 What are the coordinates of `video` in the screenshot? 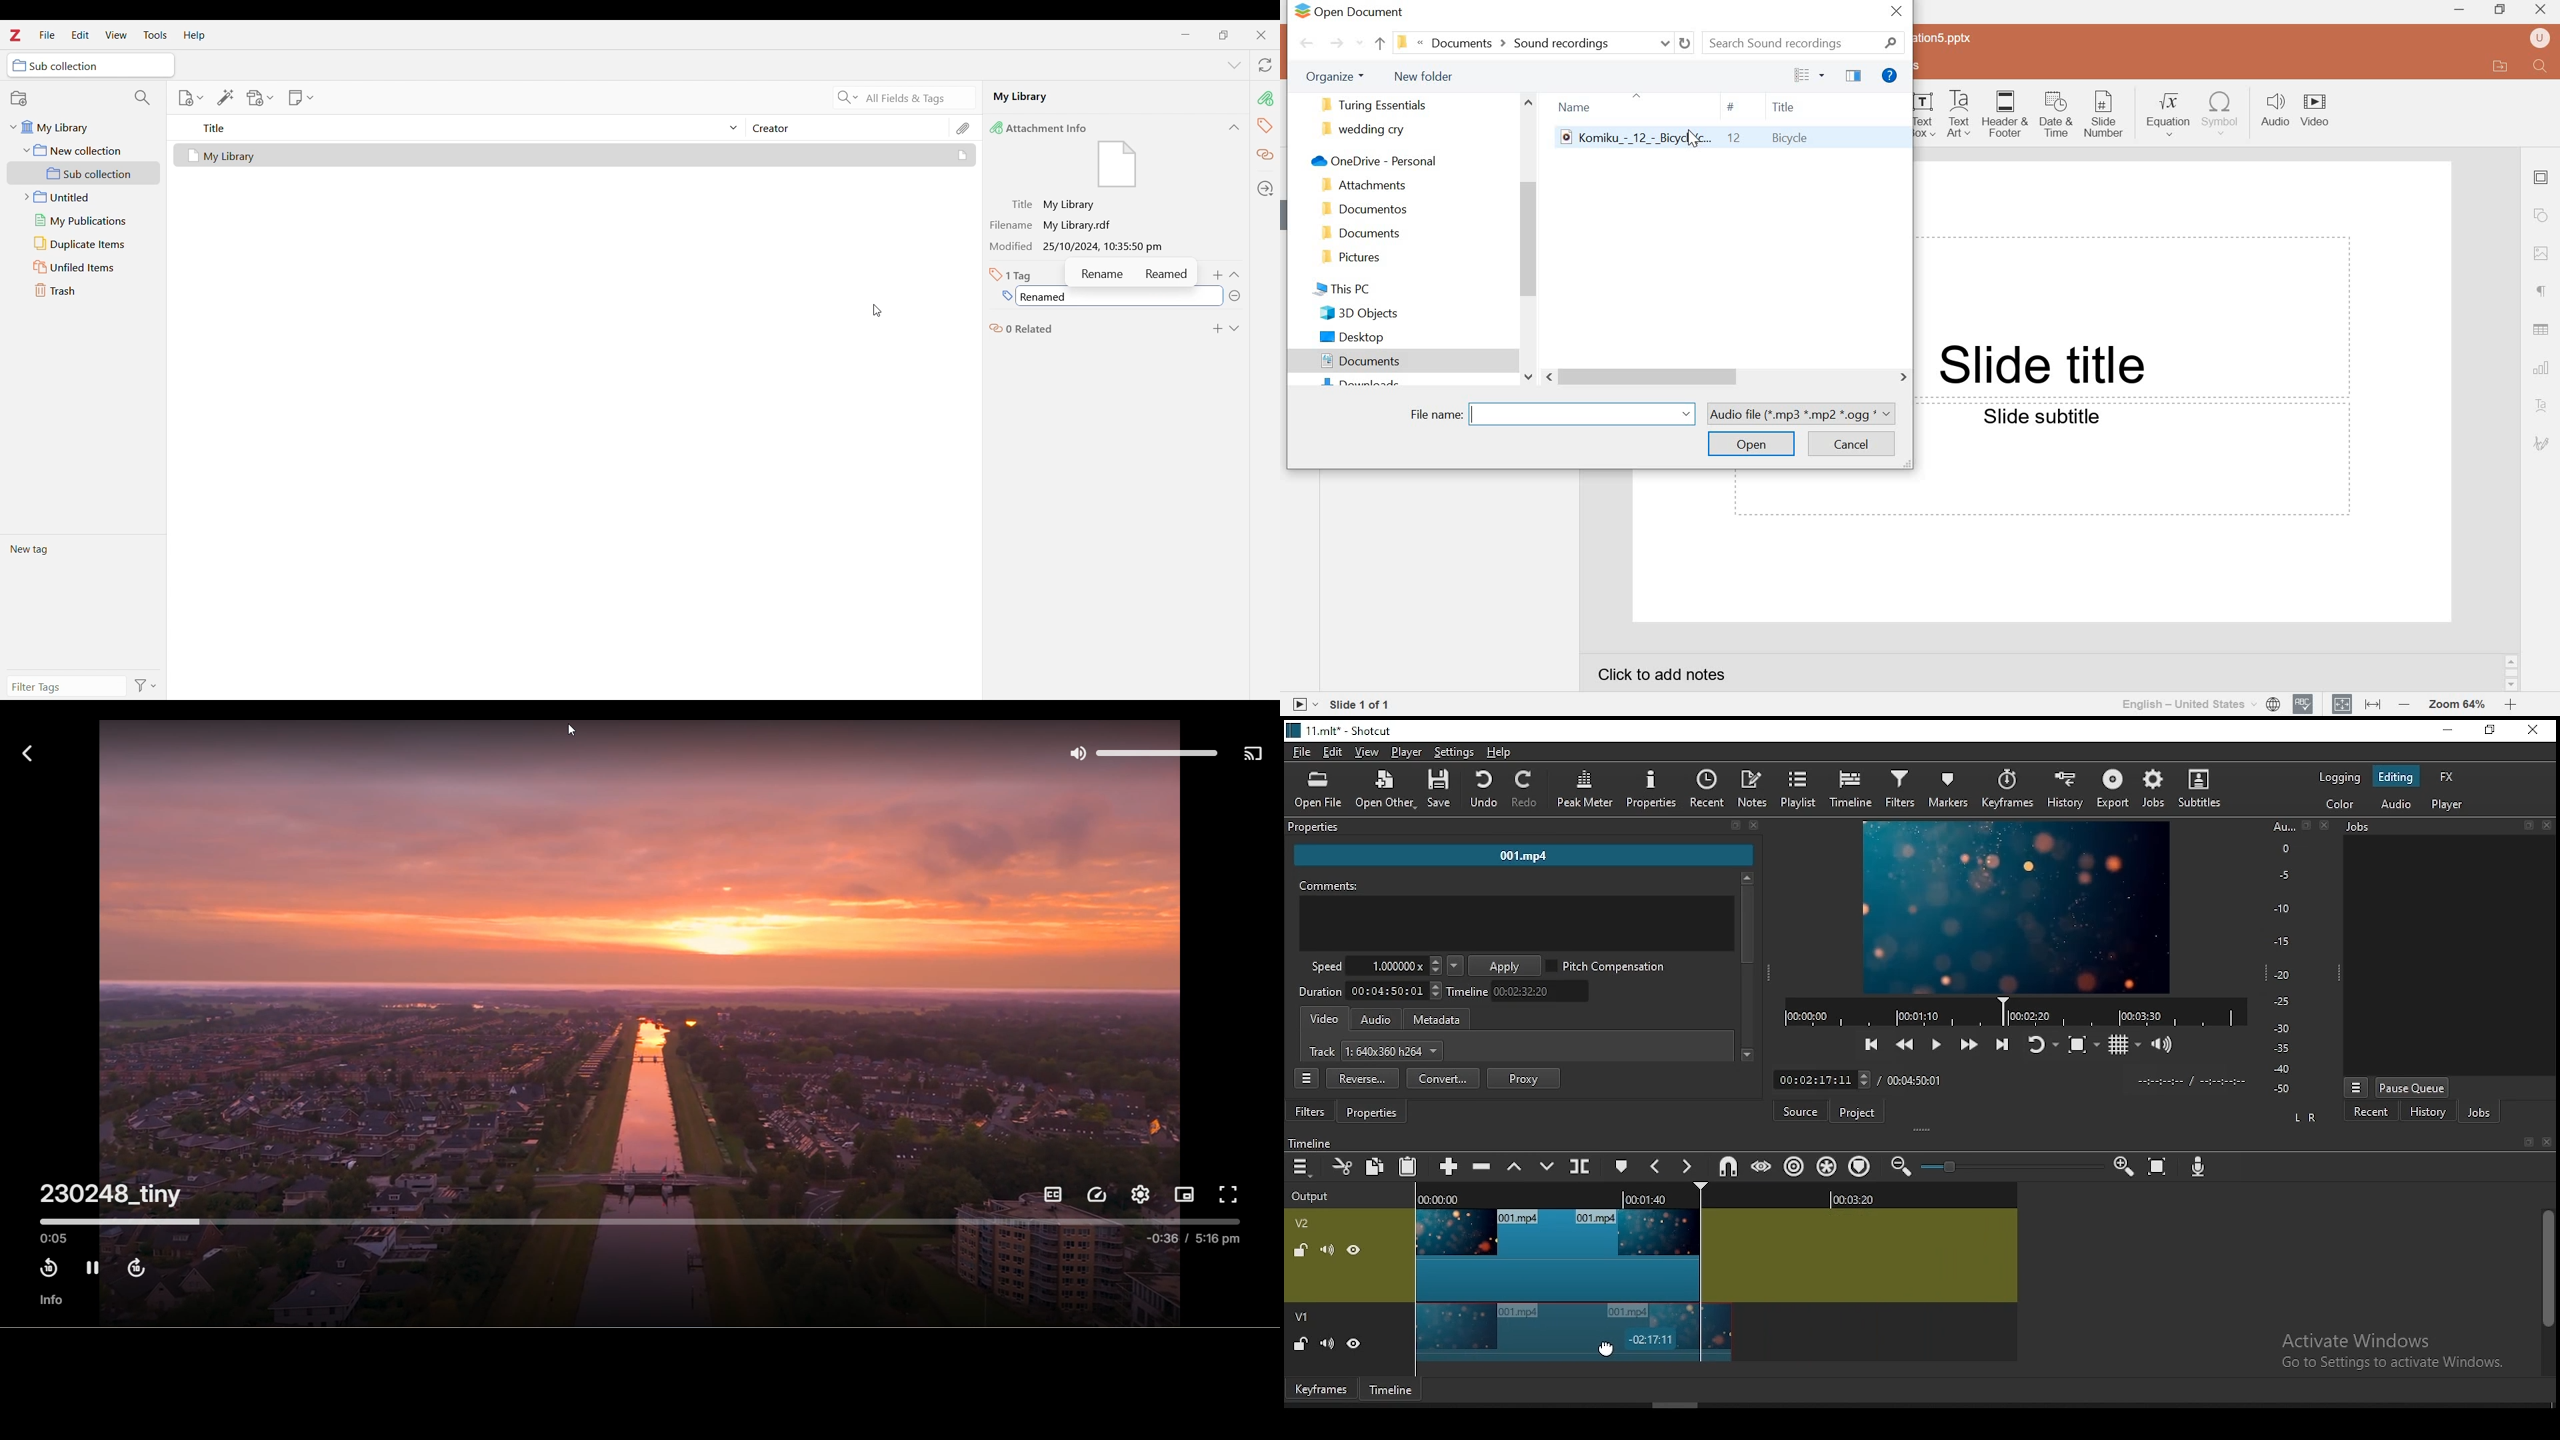 It's located at (2315, 121).